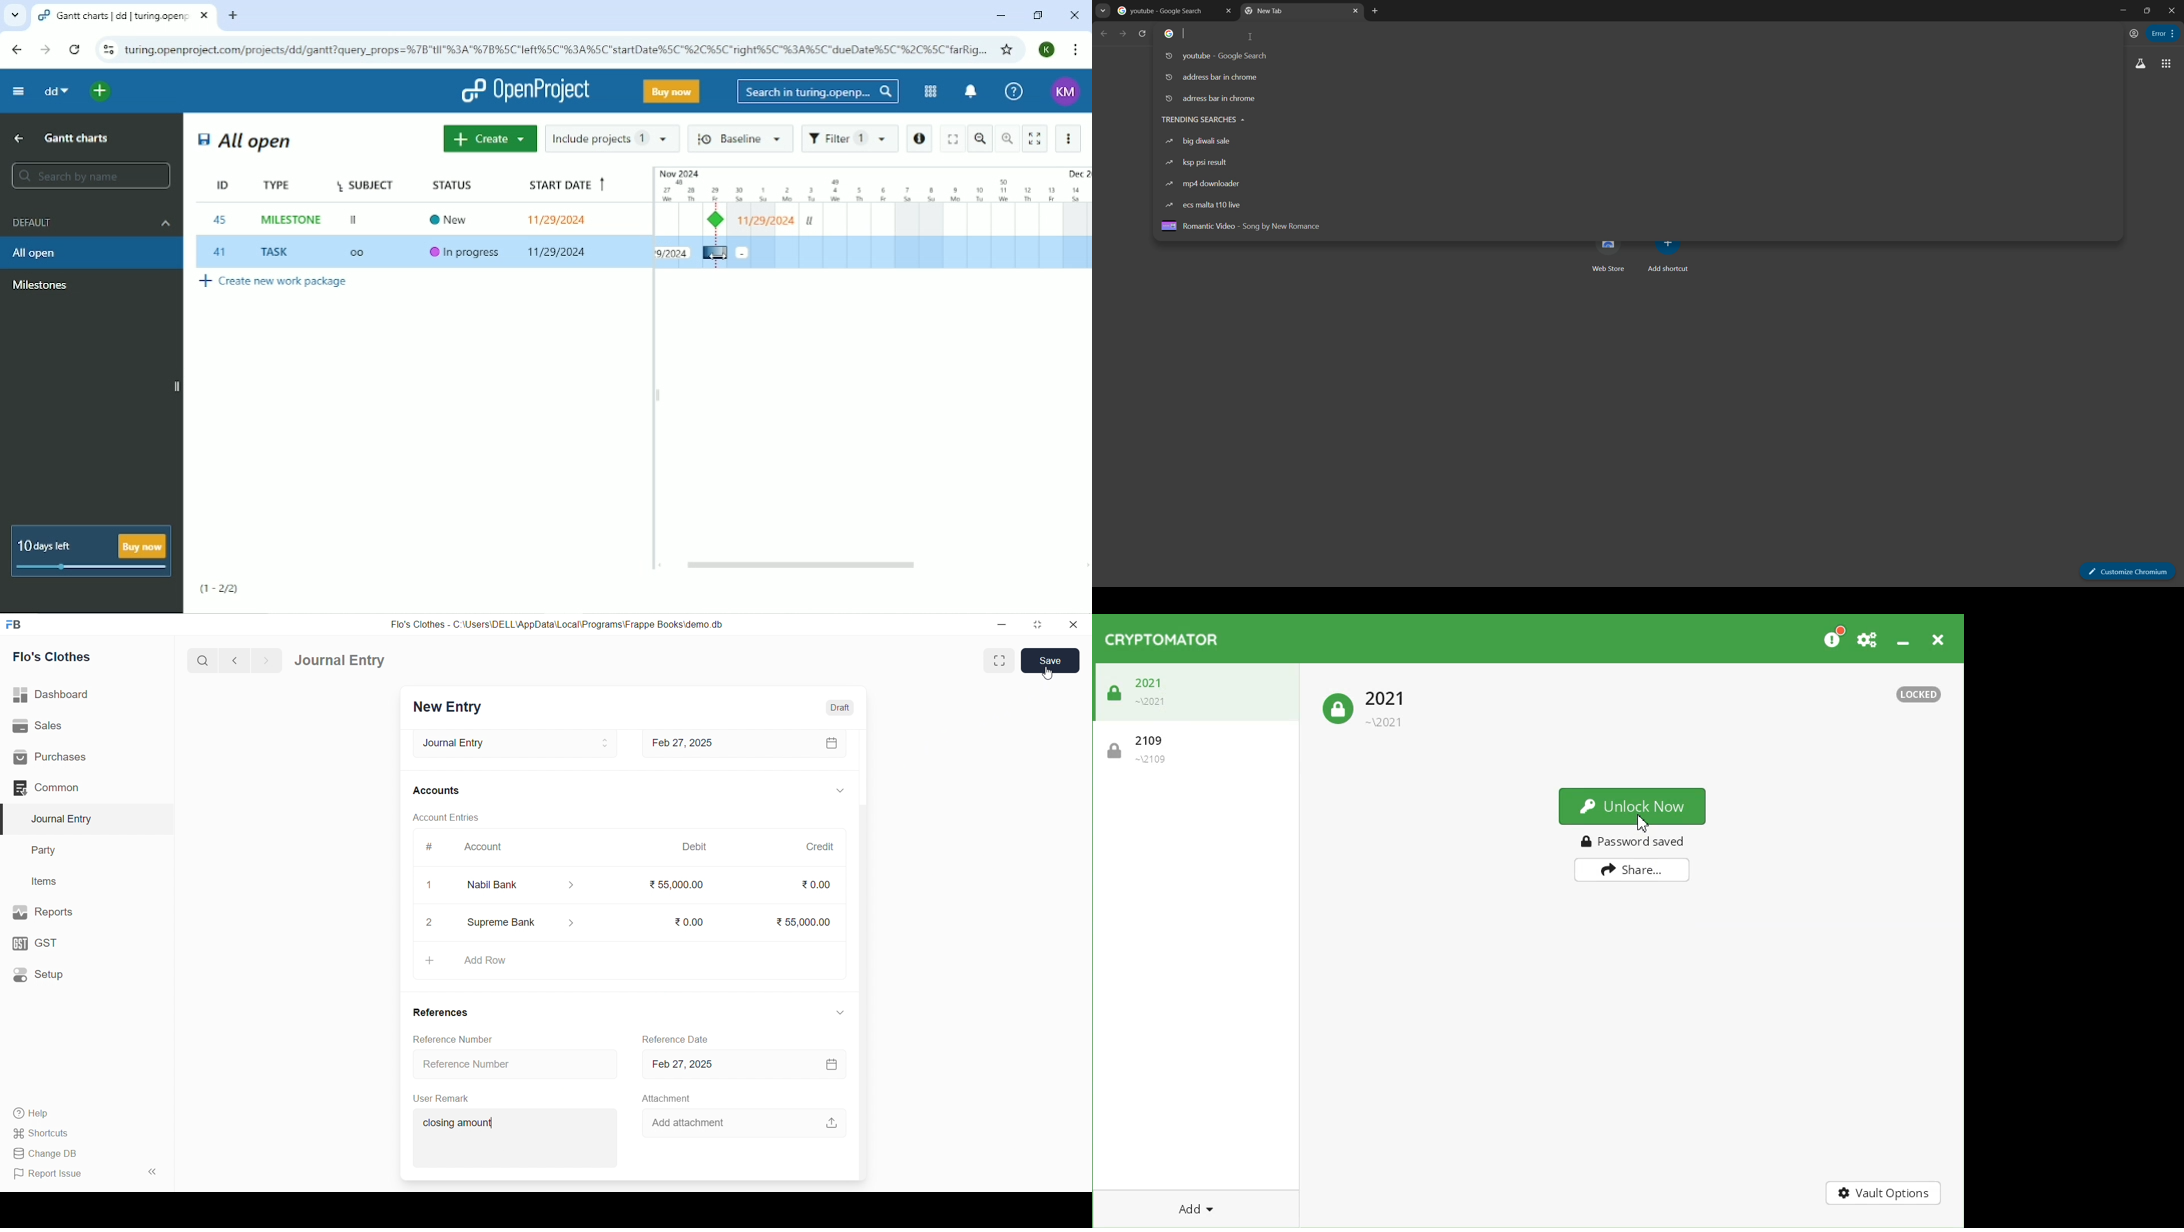 This screenshot has height=1232, width=2184. I want to click on EXPAND/COLLAPSE, so click(841, 1013).